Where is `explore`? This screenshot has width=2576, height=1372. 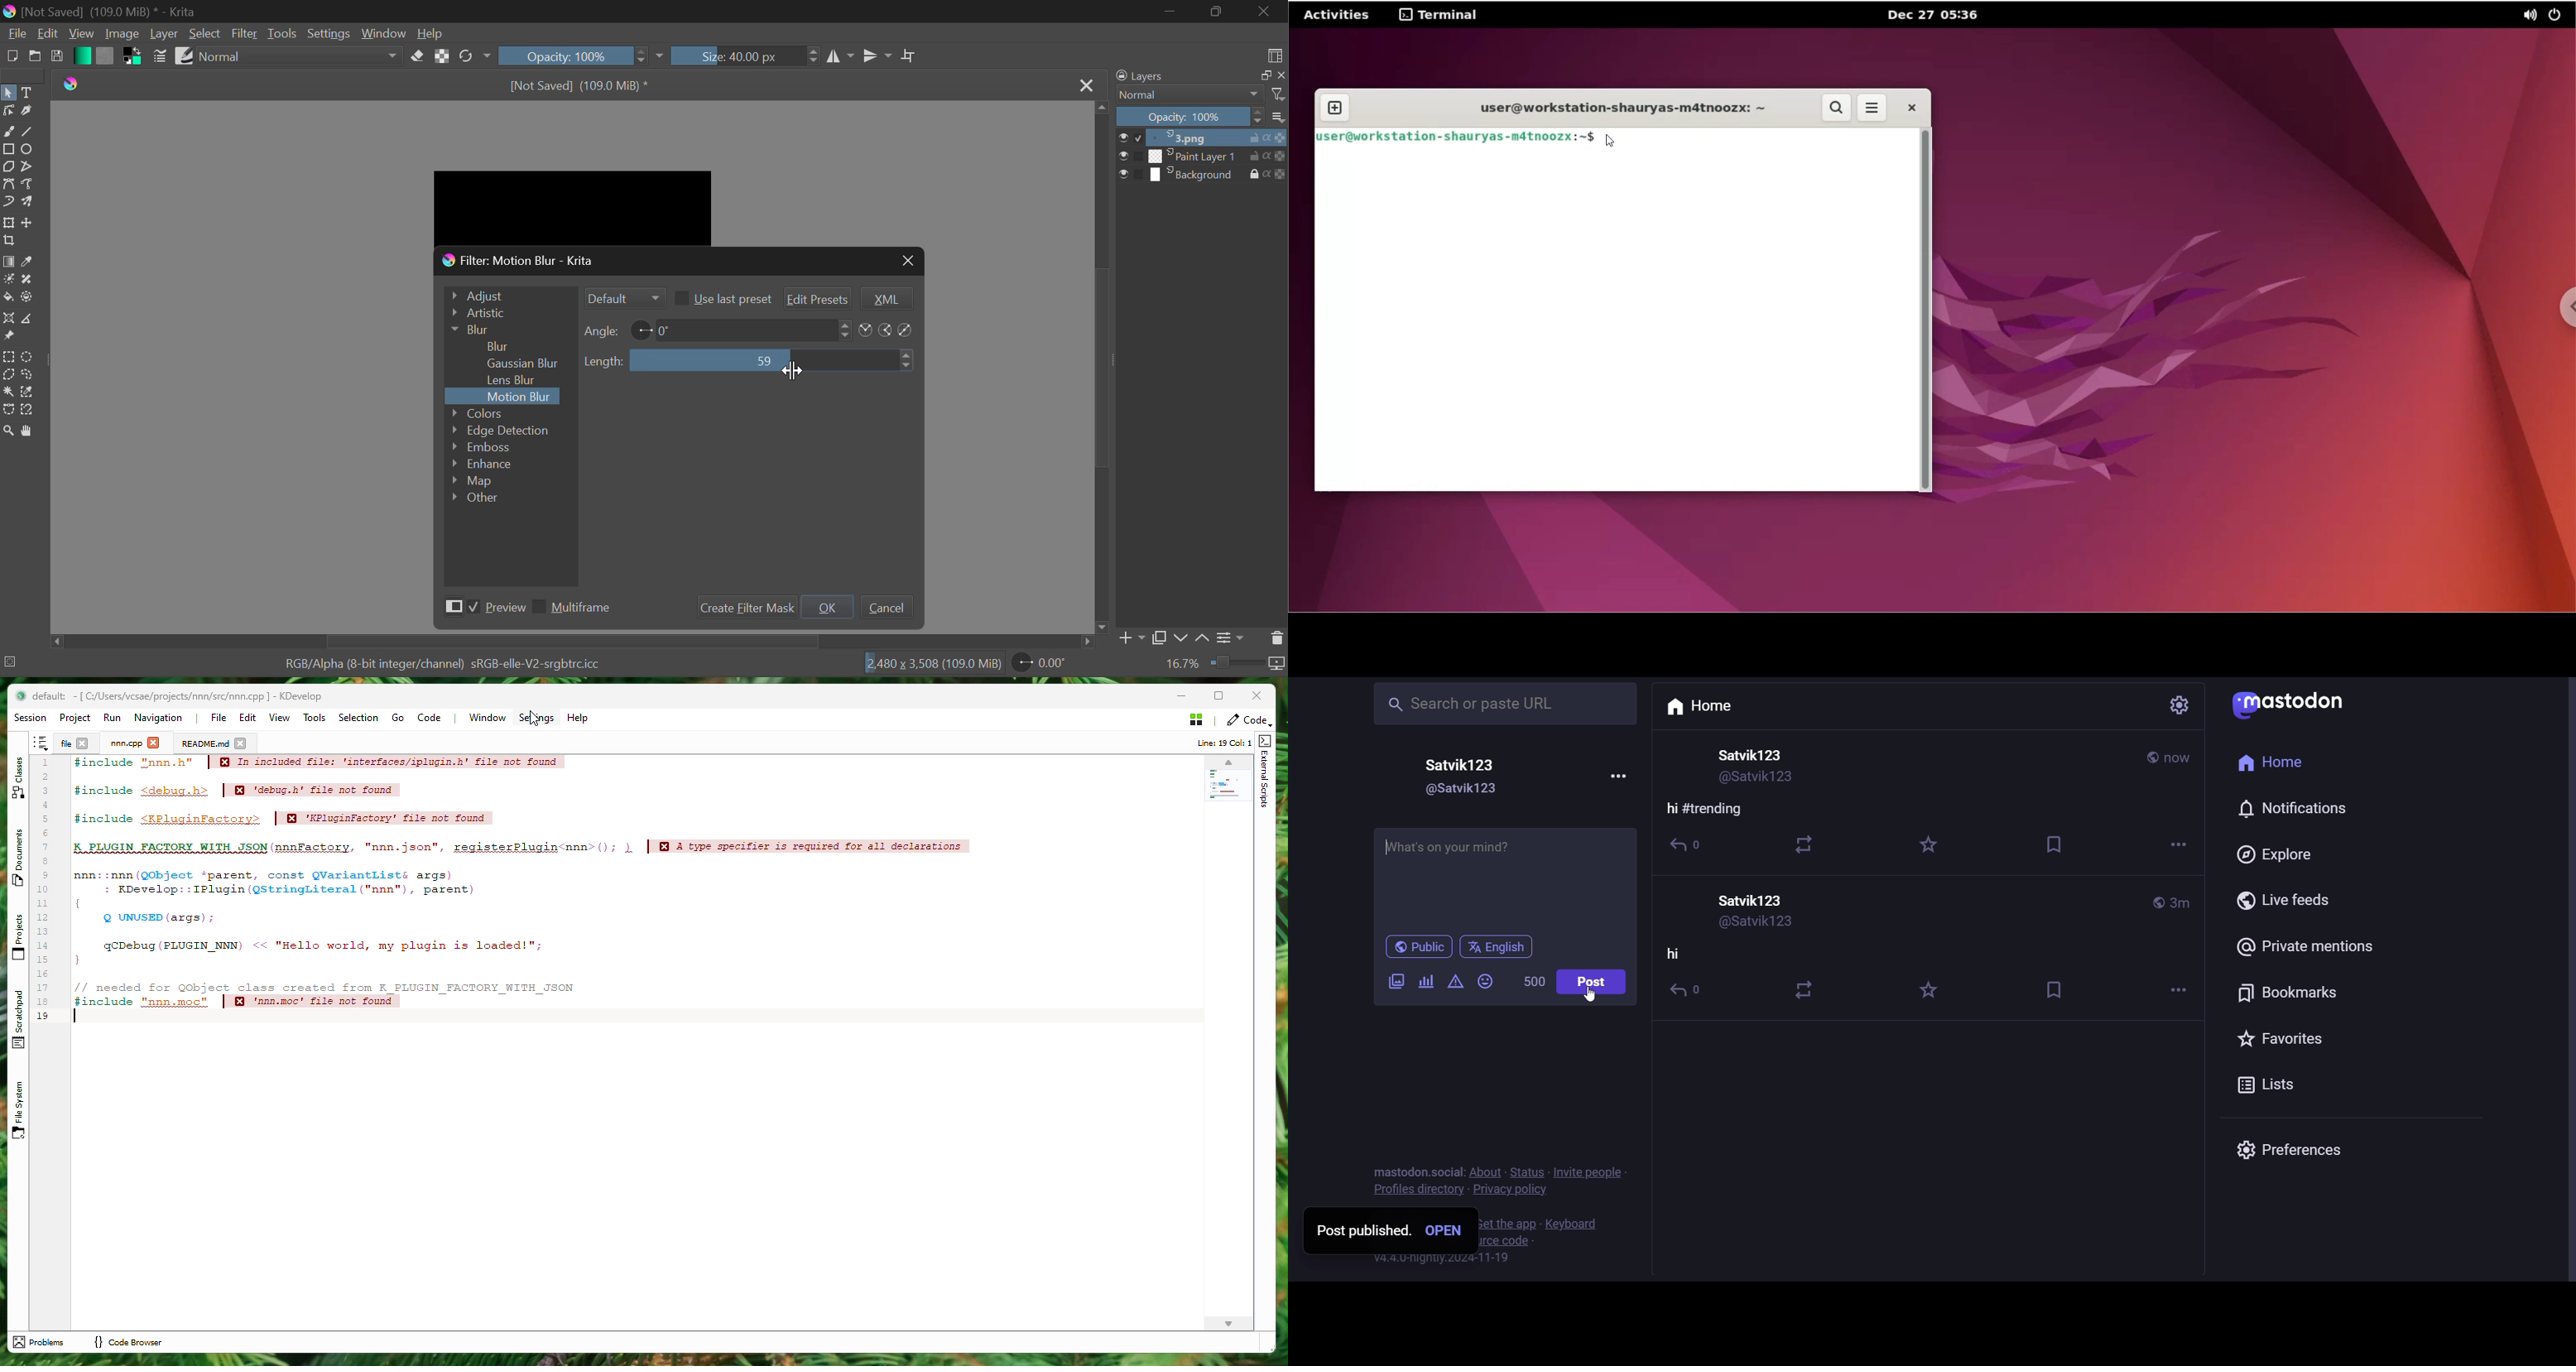 explore is located at coordinates (2273, 856).